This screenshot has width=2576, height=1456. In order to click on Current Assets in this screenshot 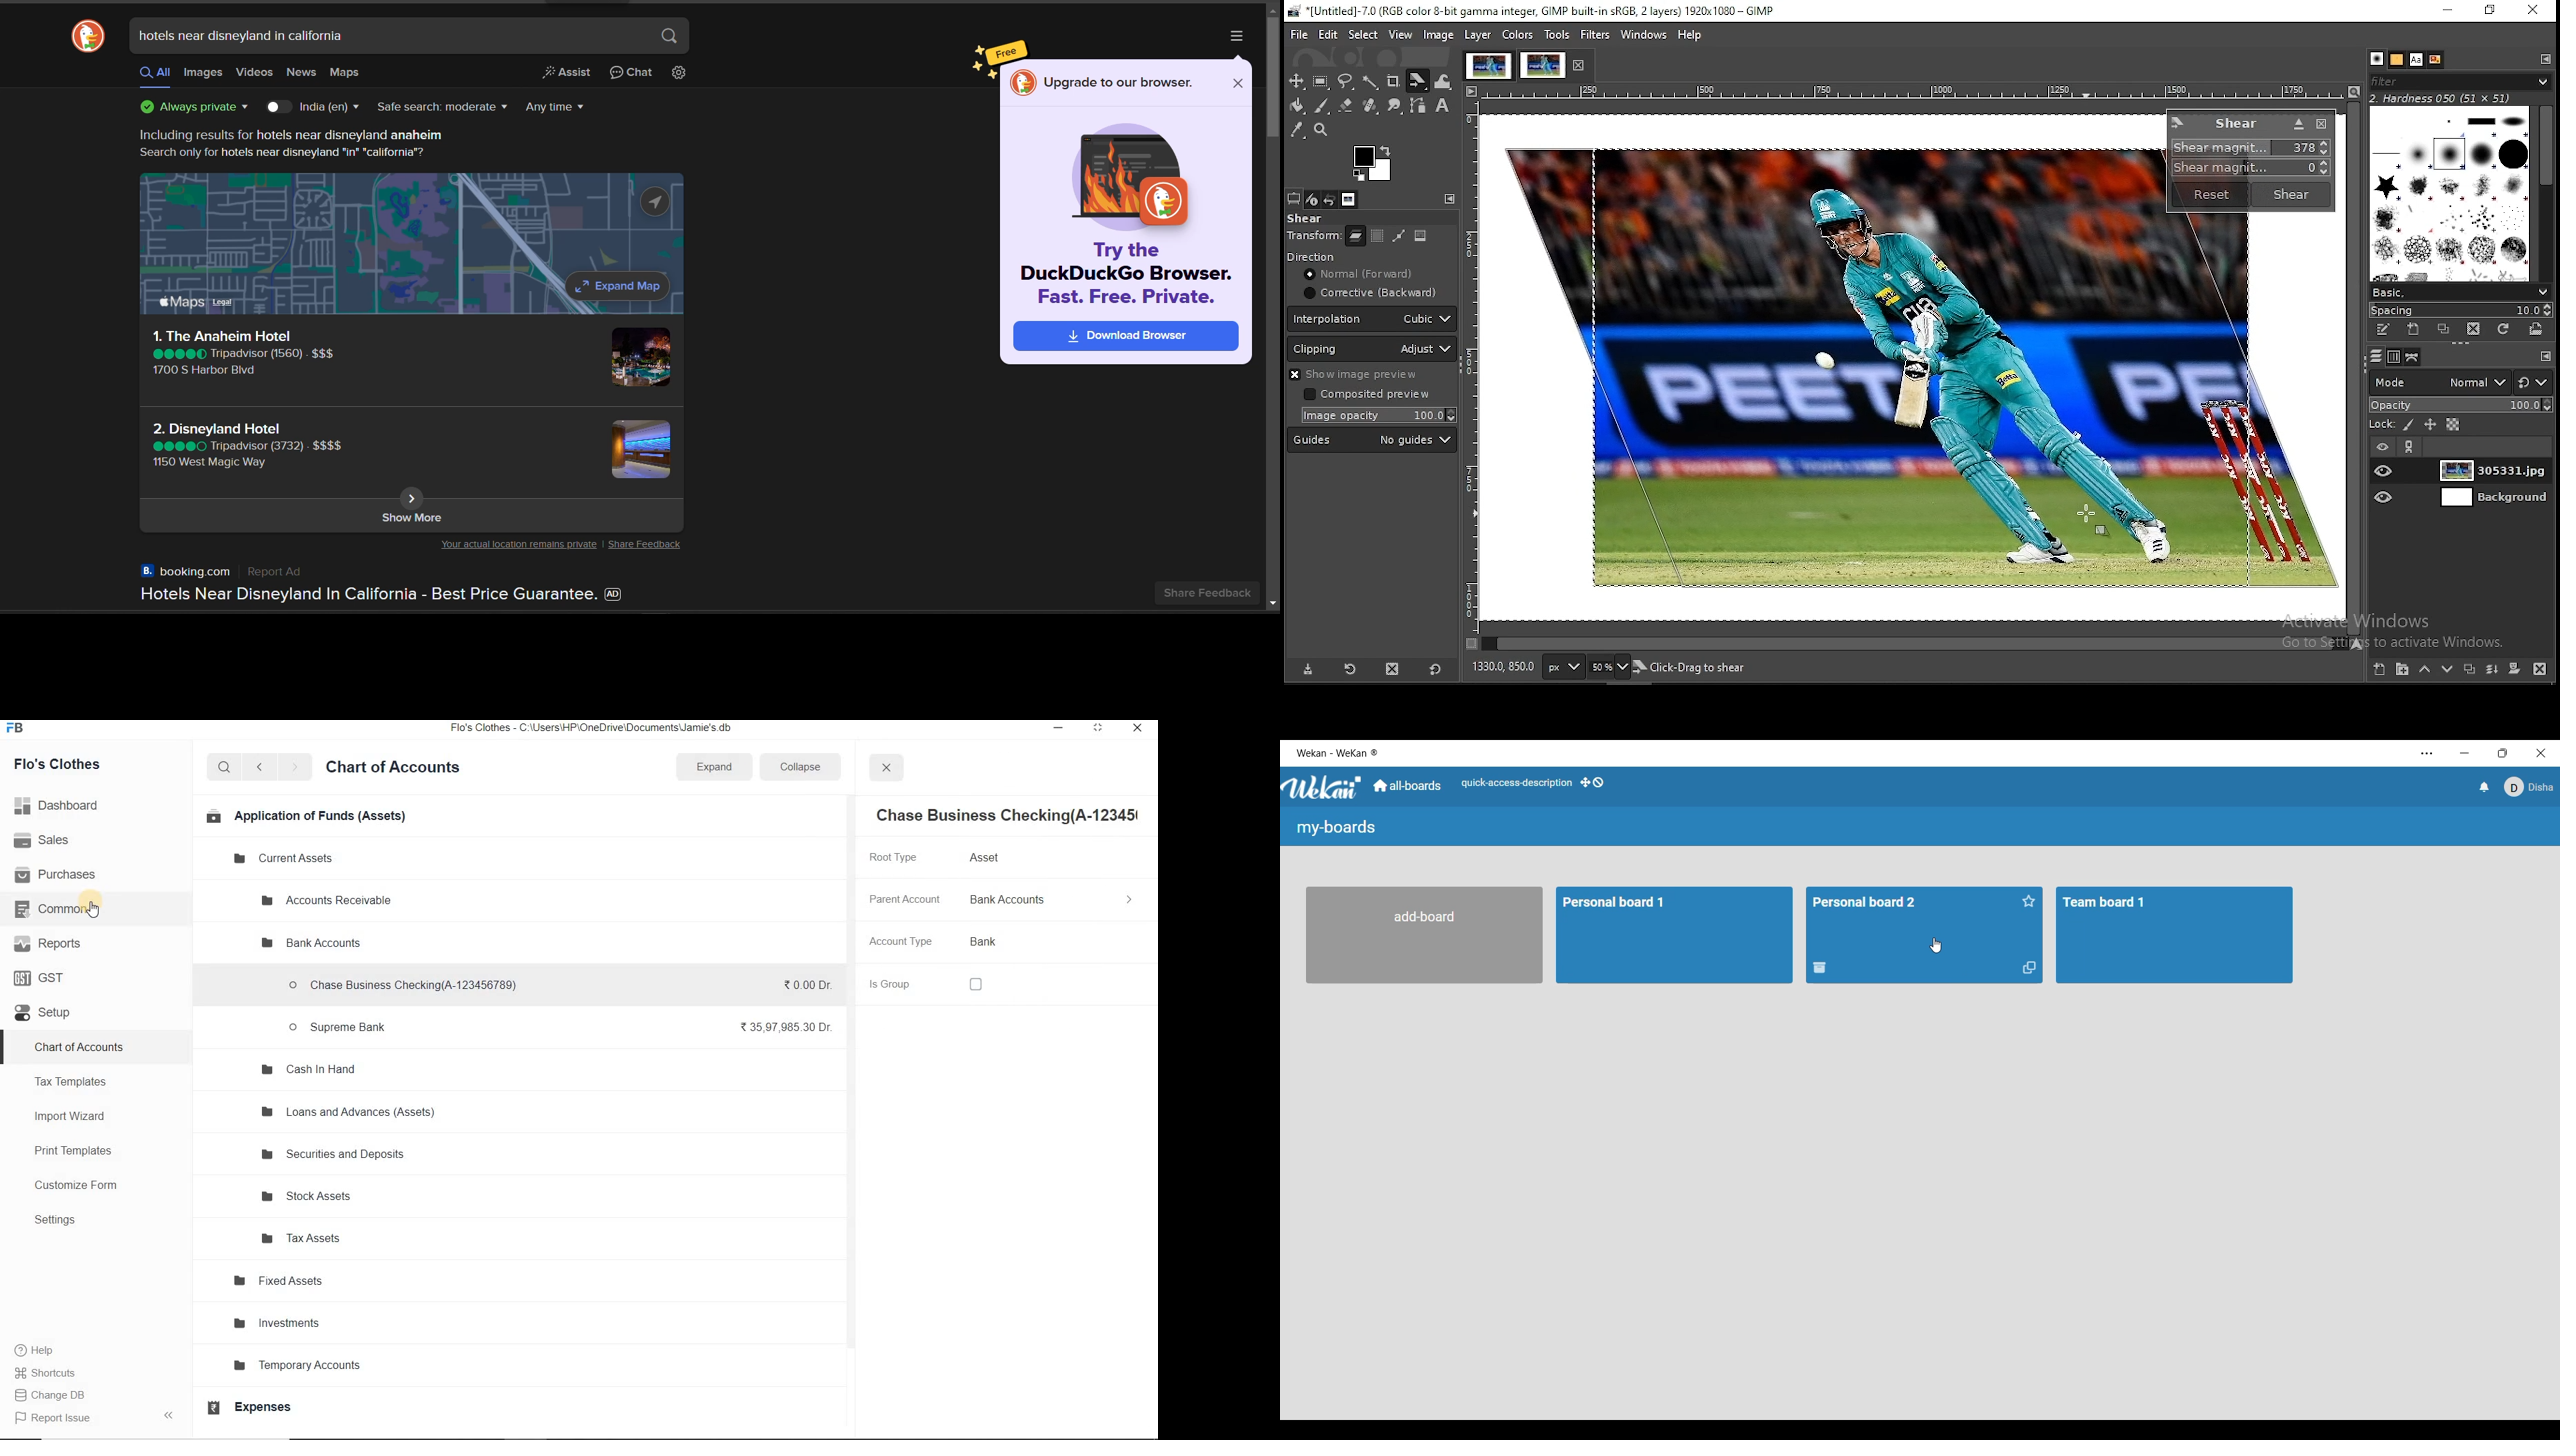, I will do `click(291, 857)`.